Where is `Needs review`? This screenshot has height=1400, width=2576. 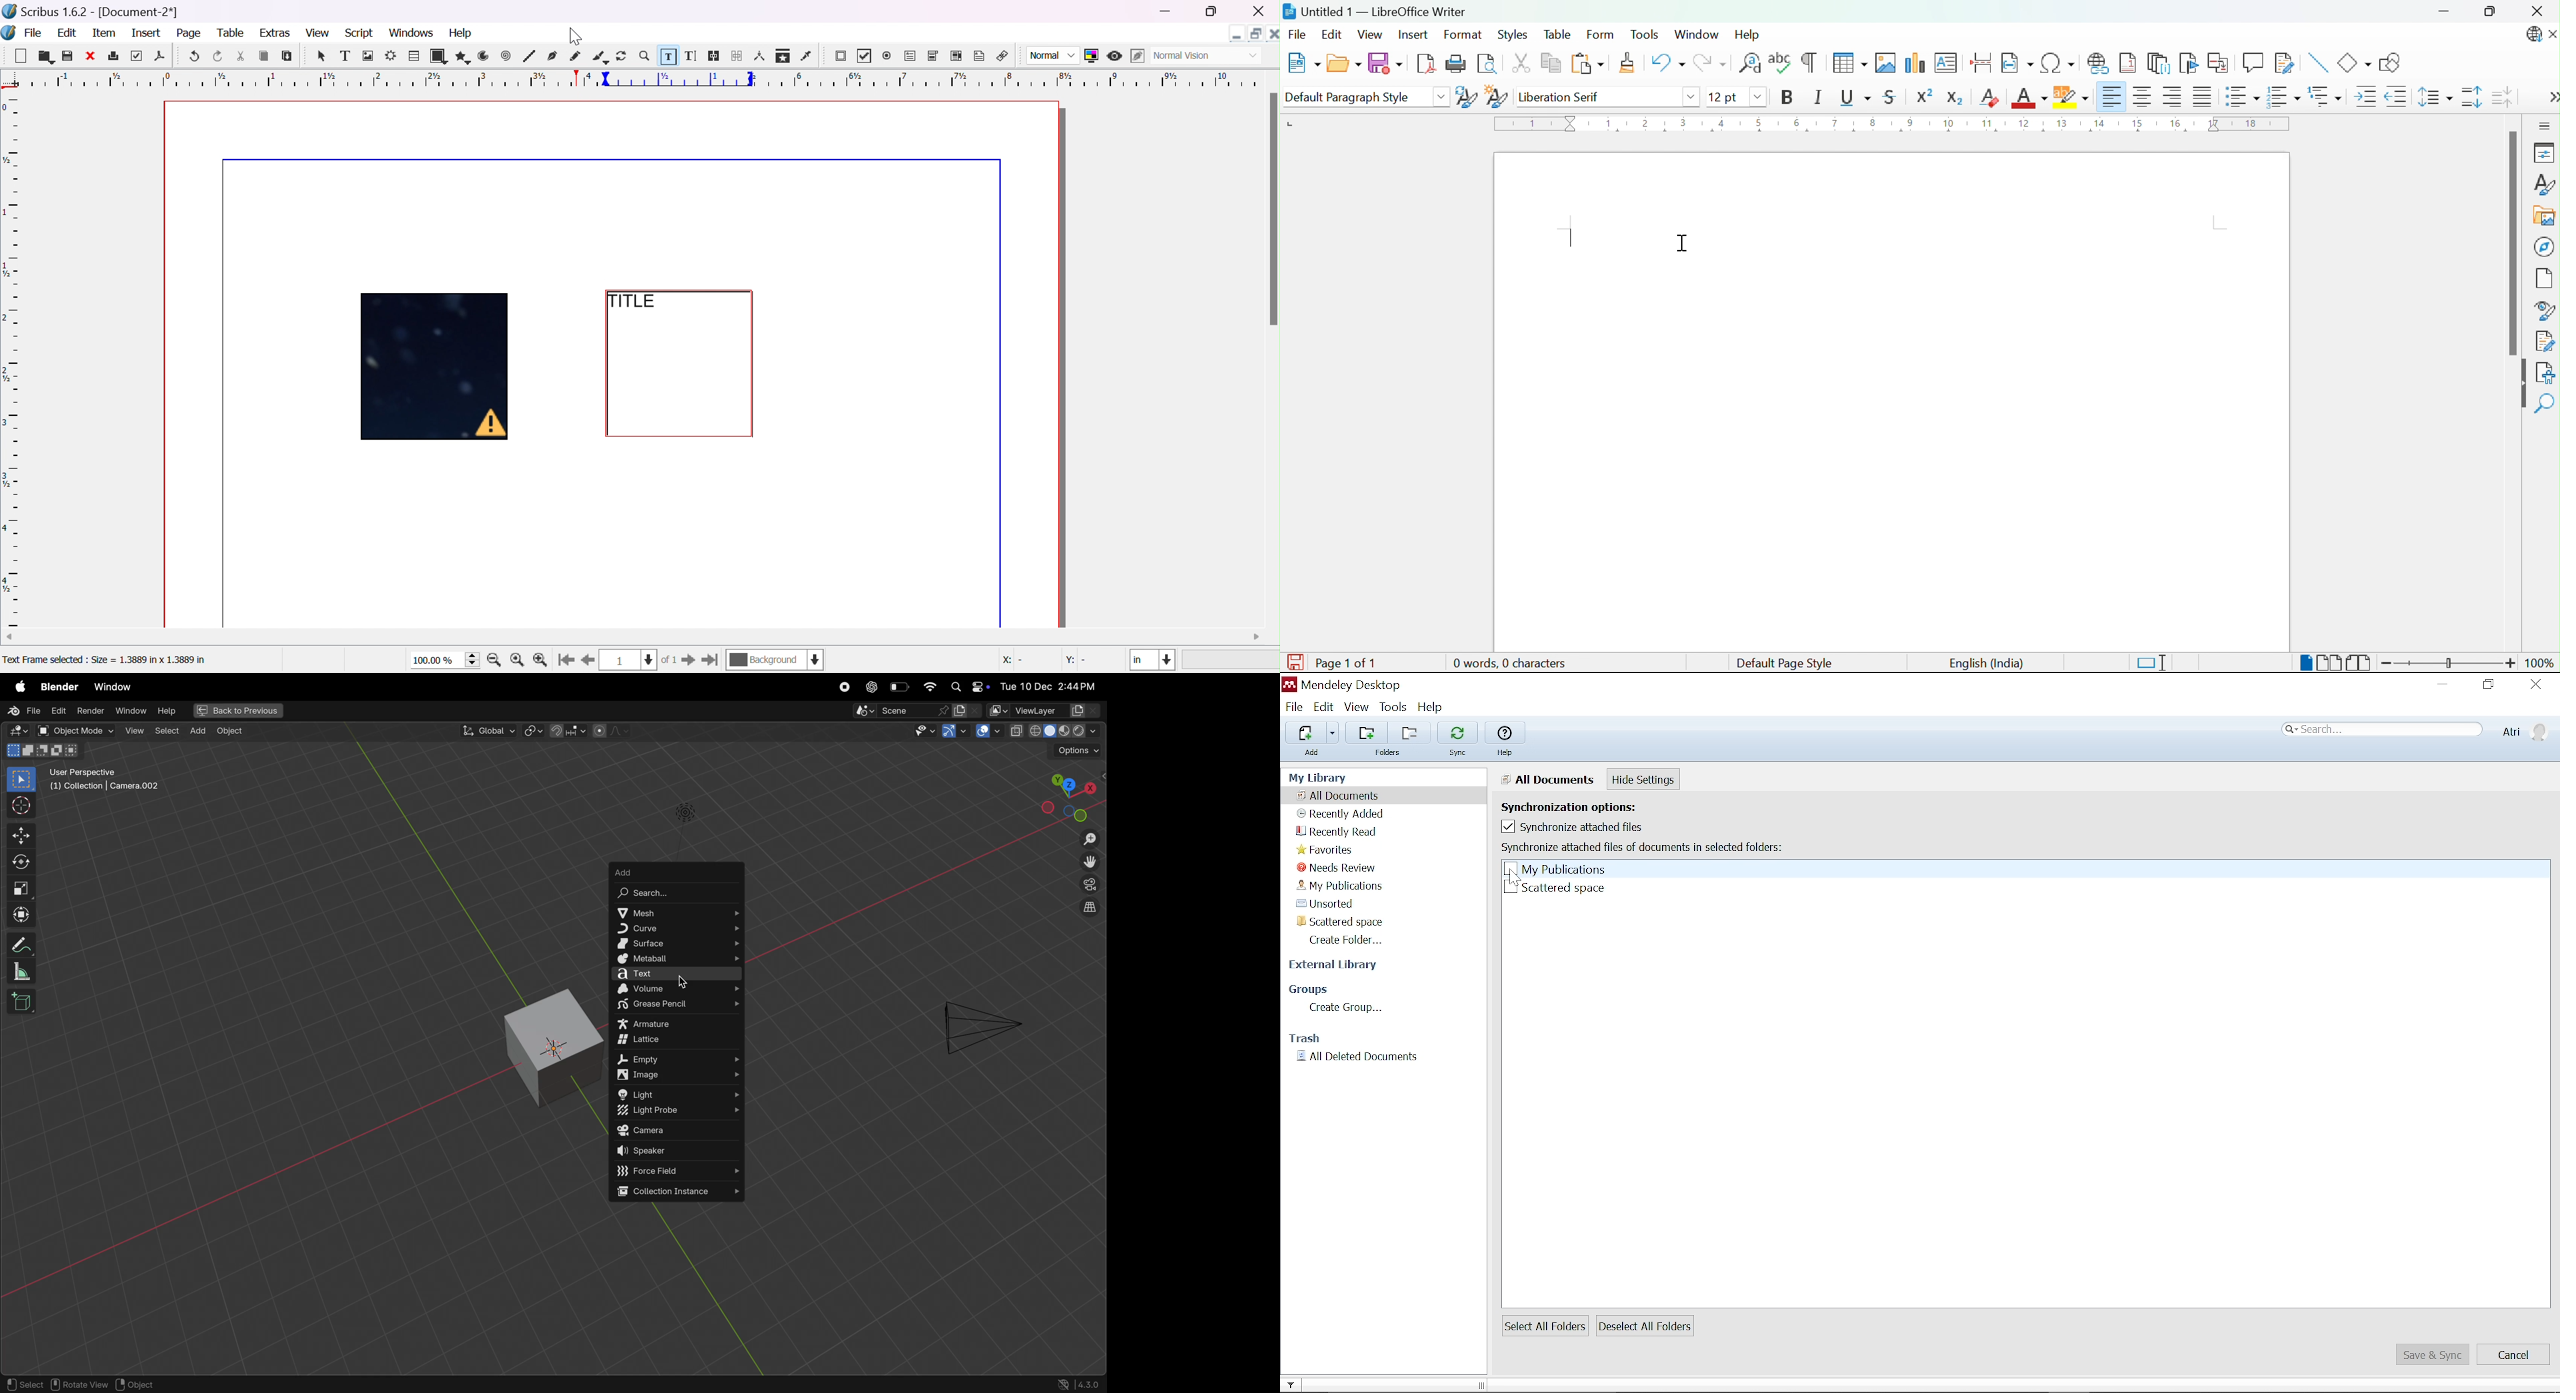
Needs review is located at coordinates (1339, 868).